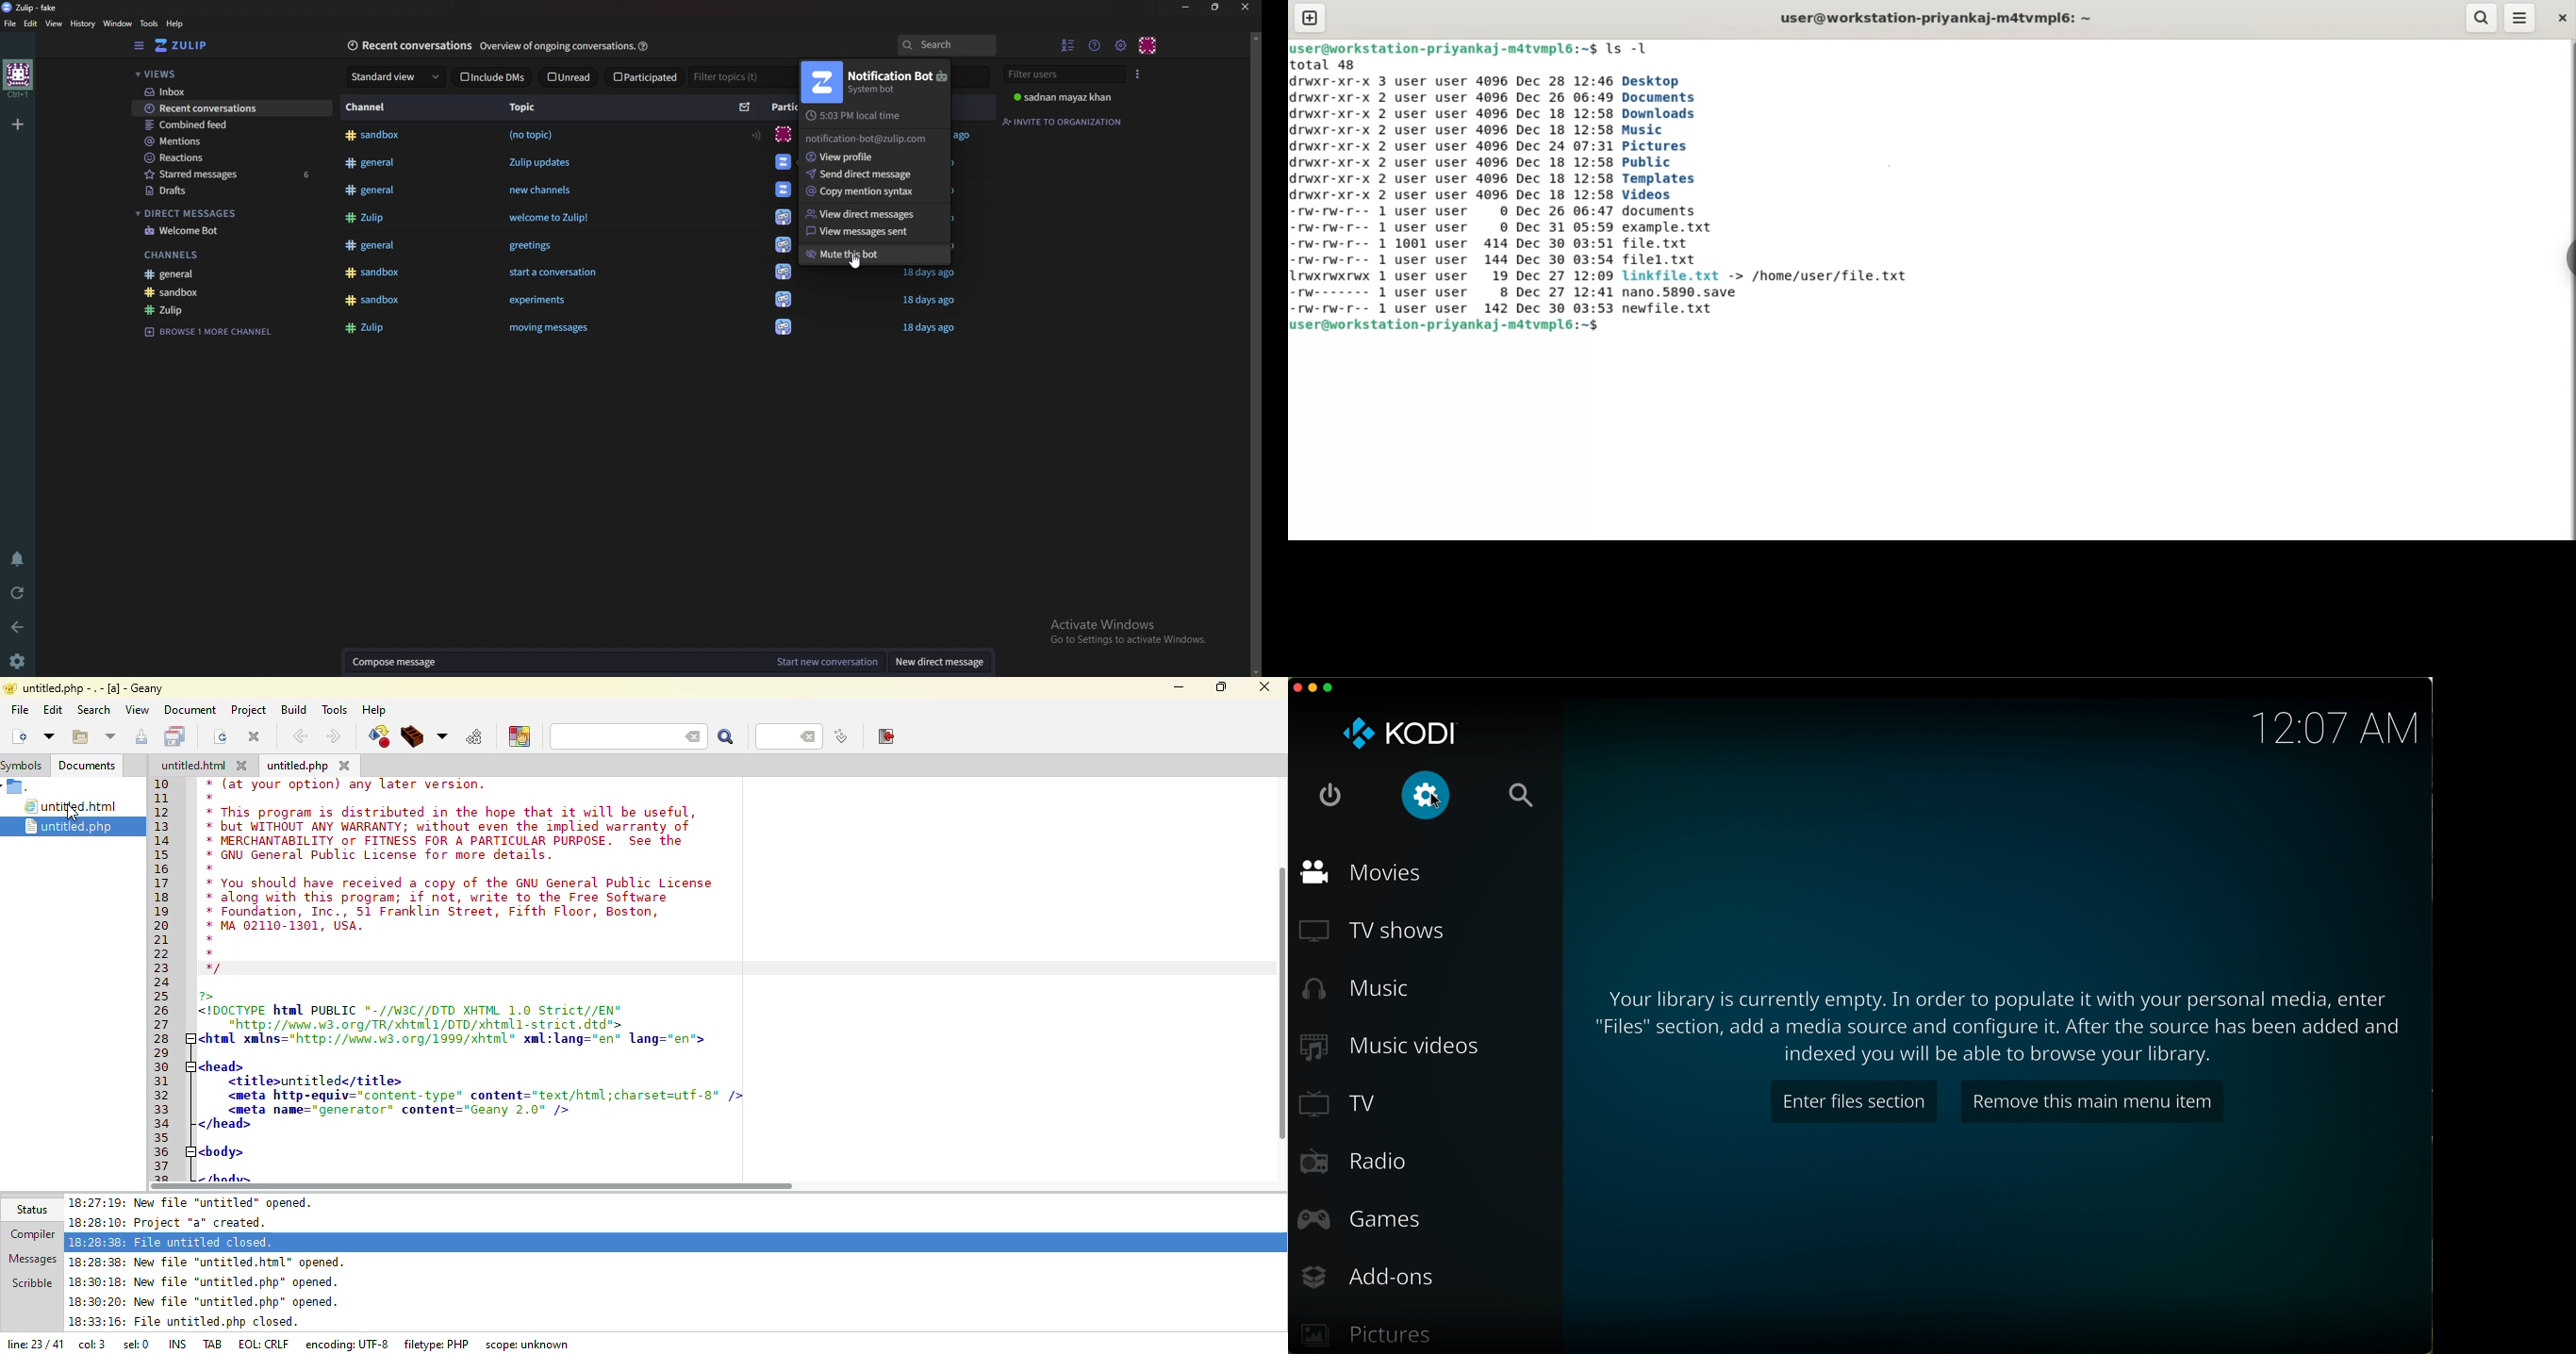 The width and height of the screenshot is (2576, 1372). Describe the element at coordinates (784, 271) in the screenshot. I see `icon` at that location.